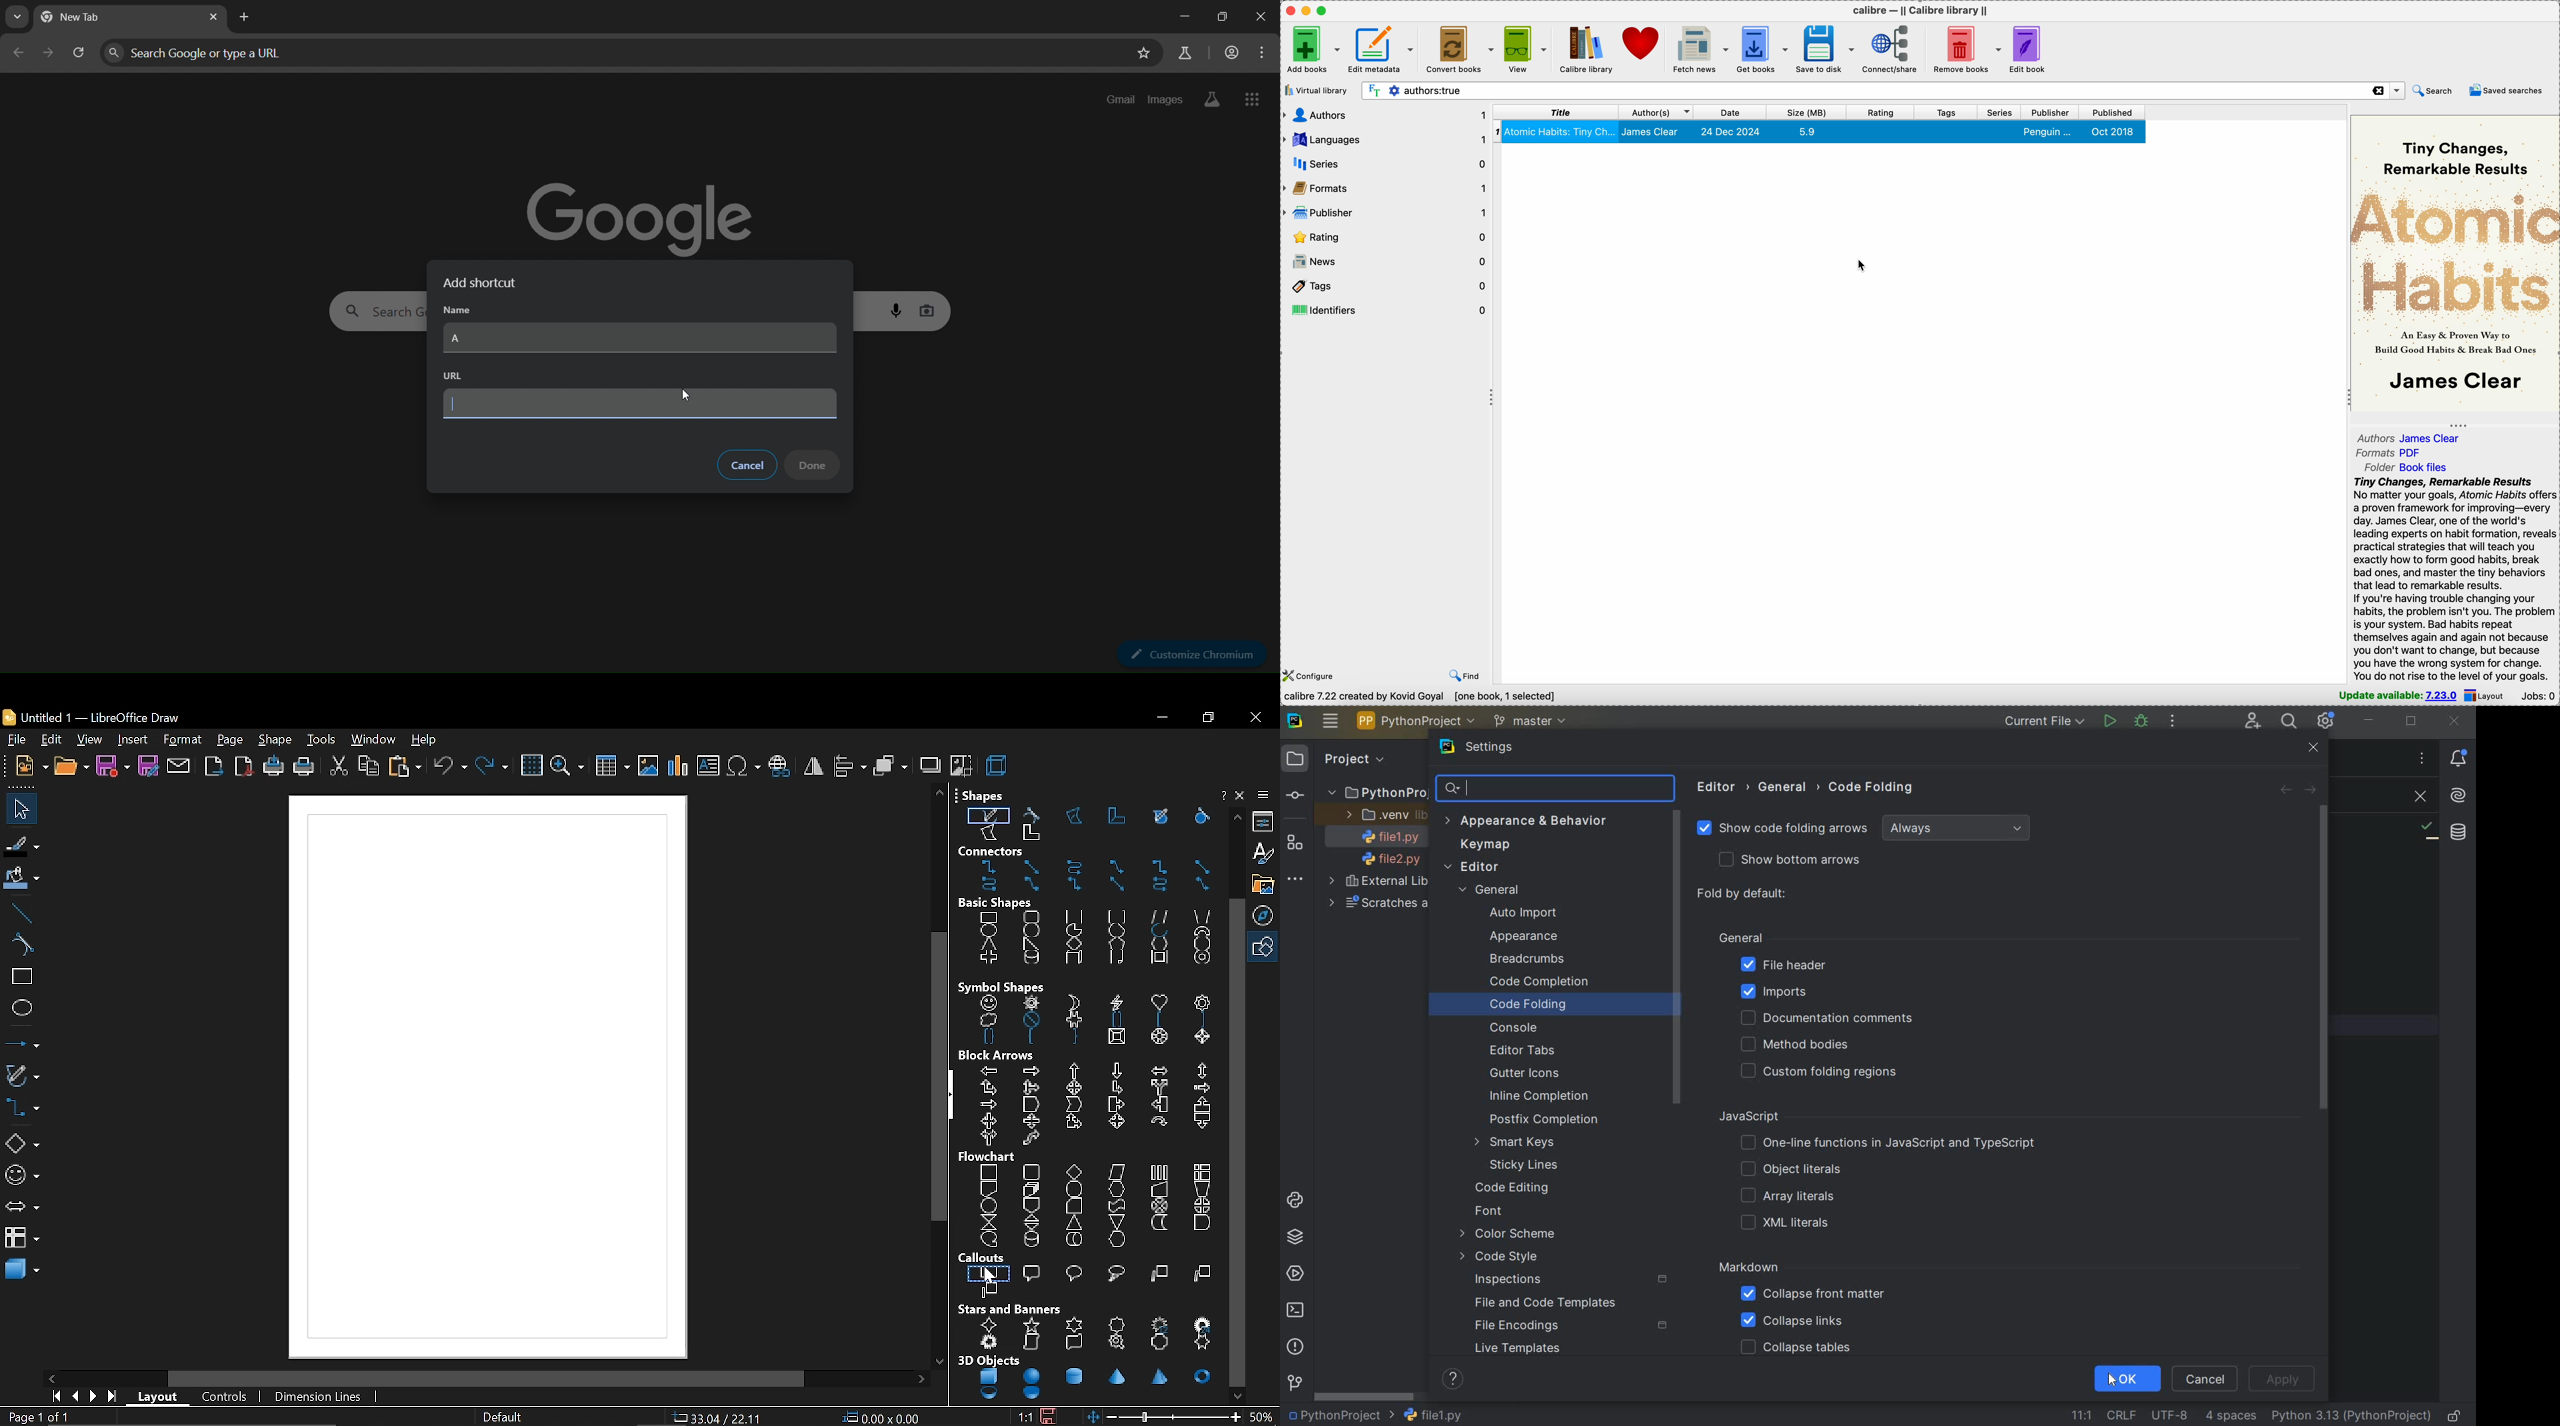 The width and height of the screenshot is (2576, 1428). What do you see at coordinates (1050, 1416) in the screenshot?
I see `save` at bounding box center [1050, 1416].